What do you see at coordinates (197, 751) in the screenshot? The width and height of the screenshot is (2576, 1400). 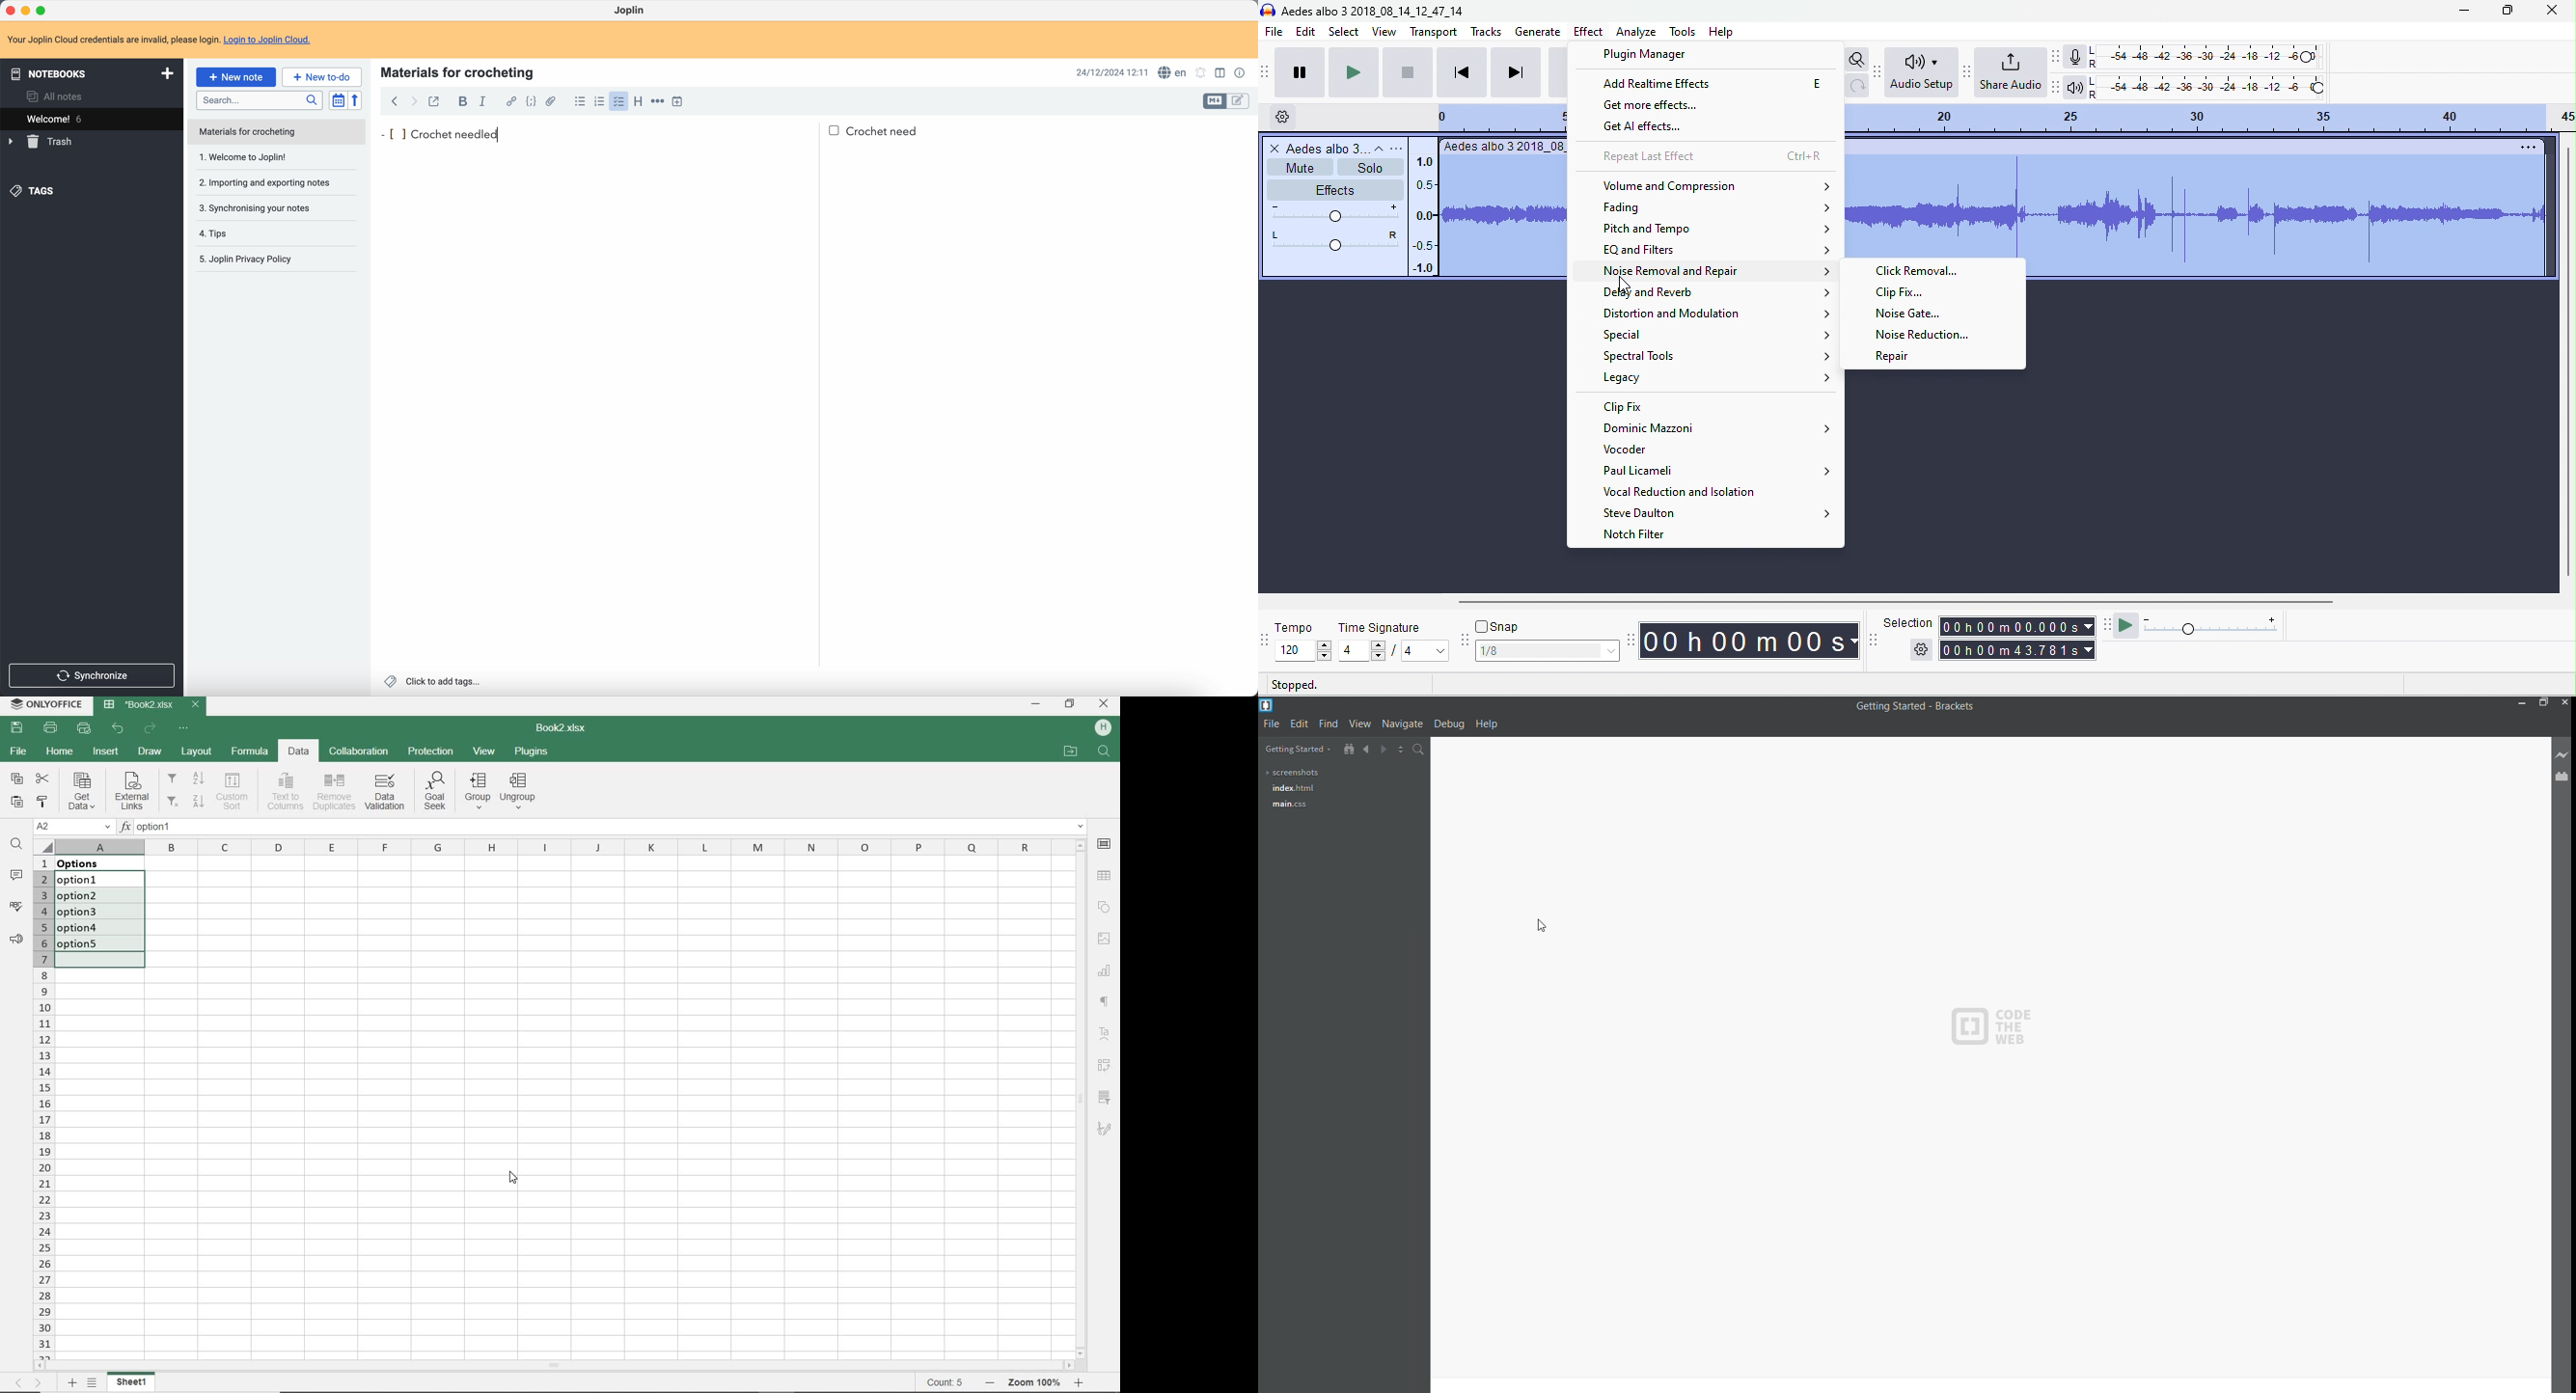 I see `LAYOUT` at bounding box center [197, 751].